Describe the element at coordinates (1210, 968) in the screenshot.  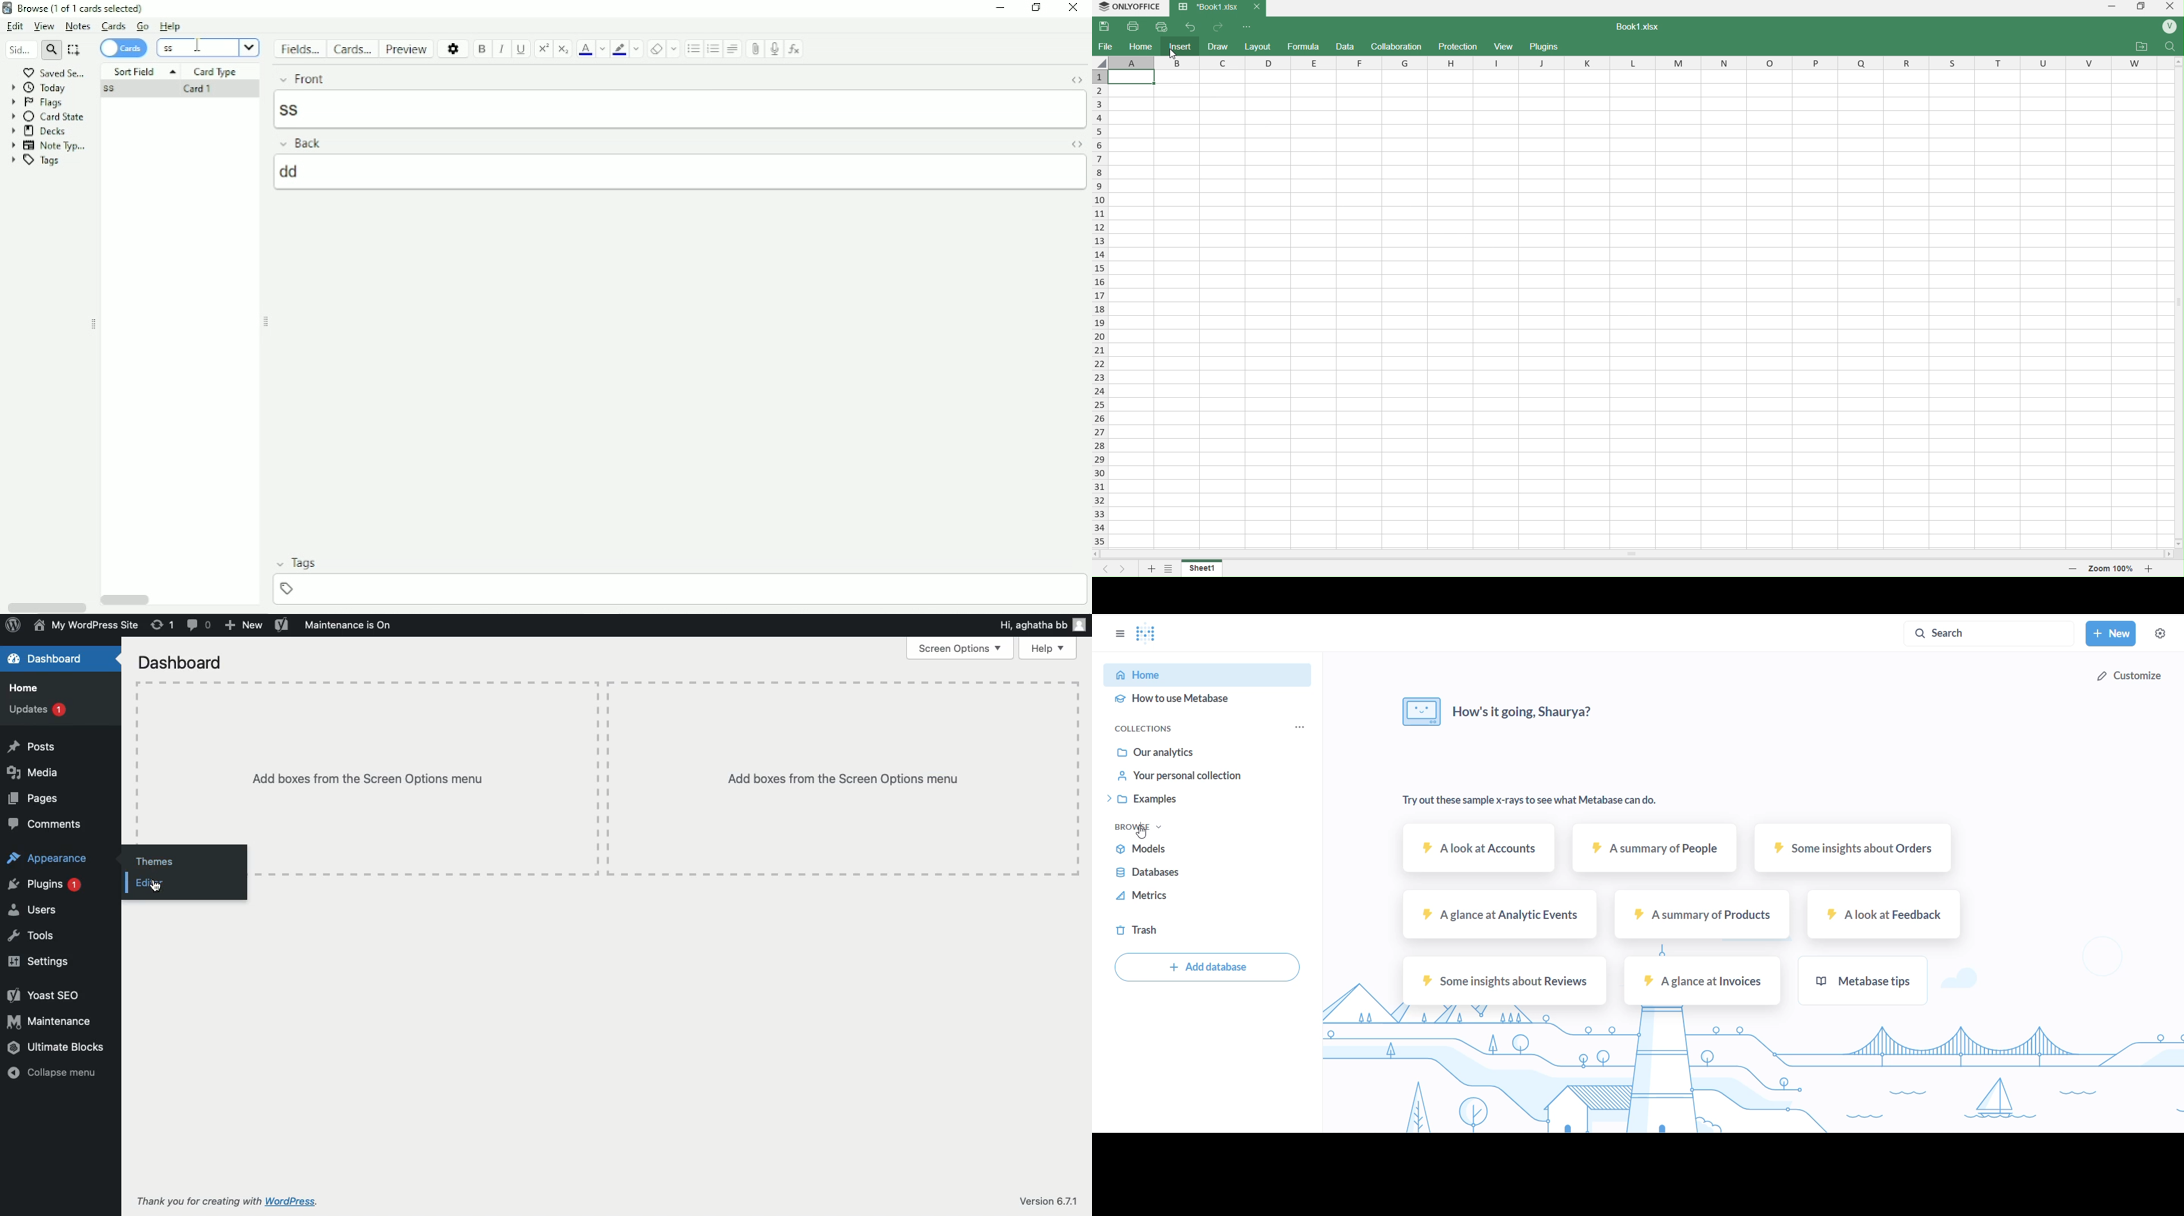
I see `add database` at that location.